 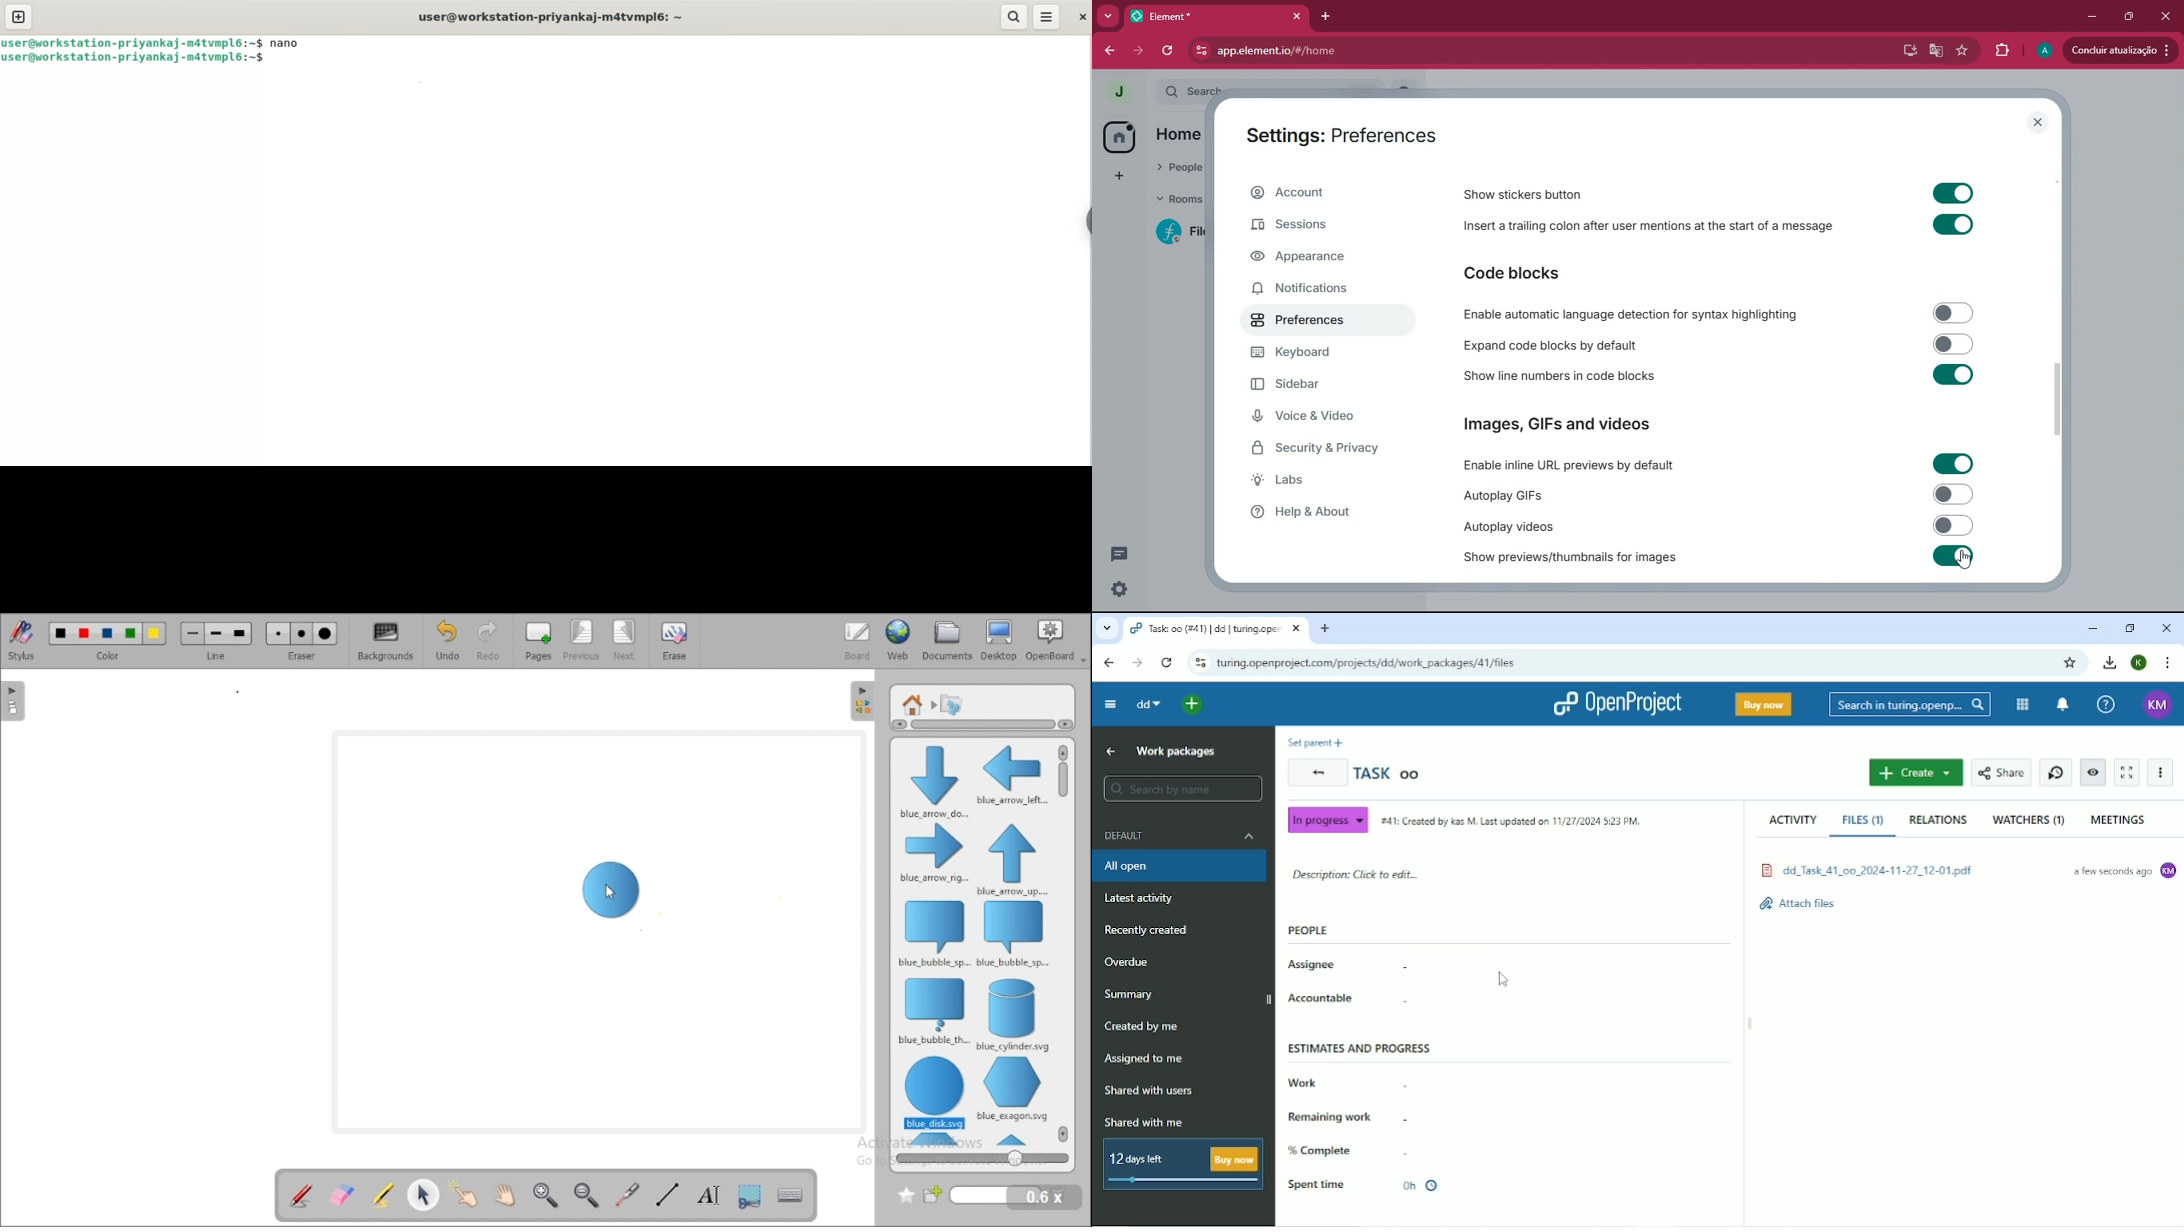 I want to click on Forward, so click(x=1138, y=662).